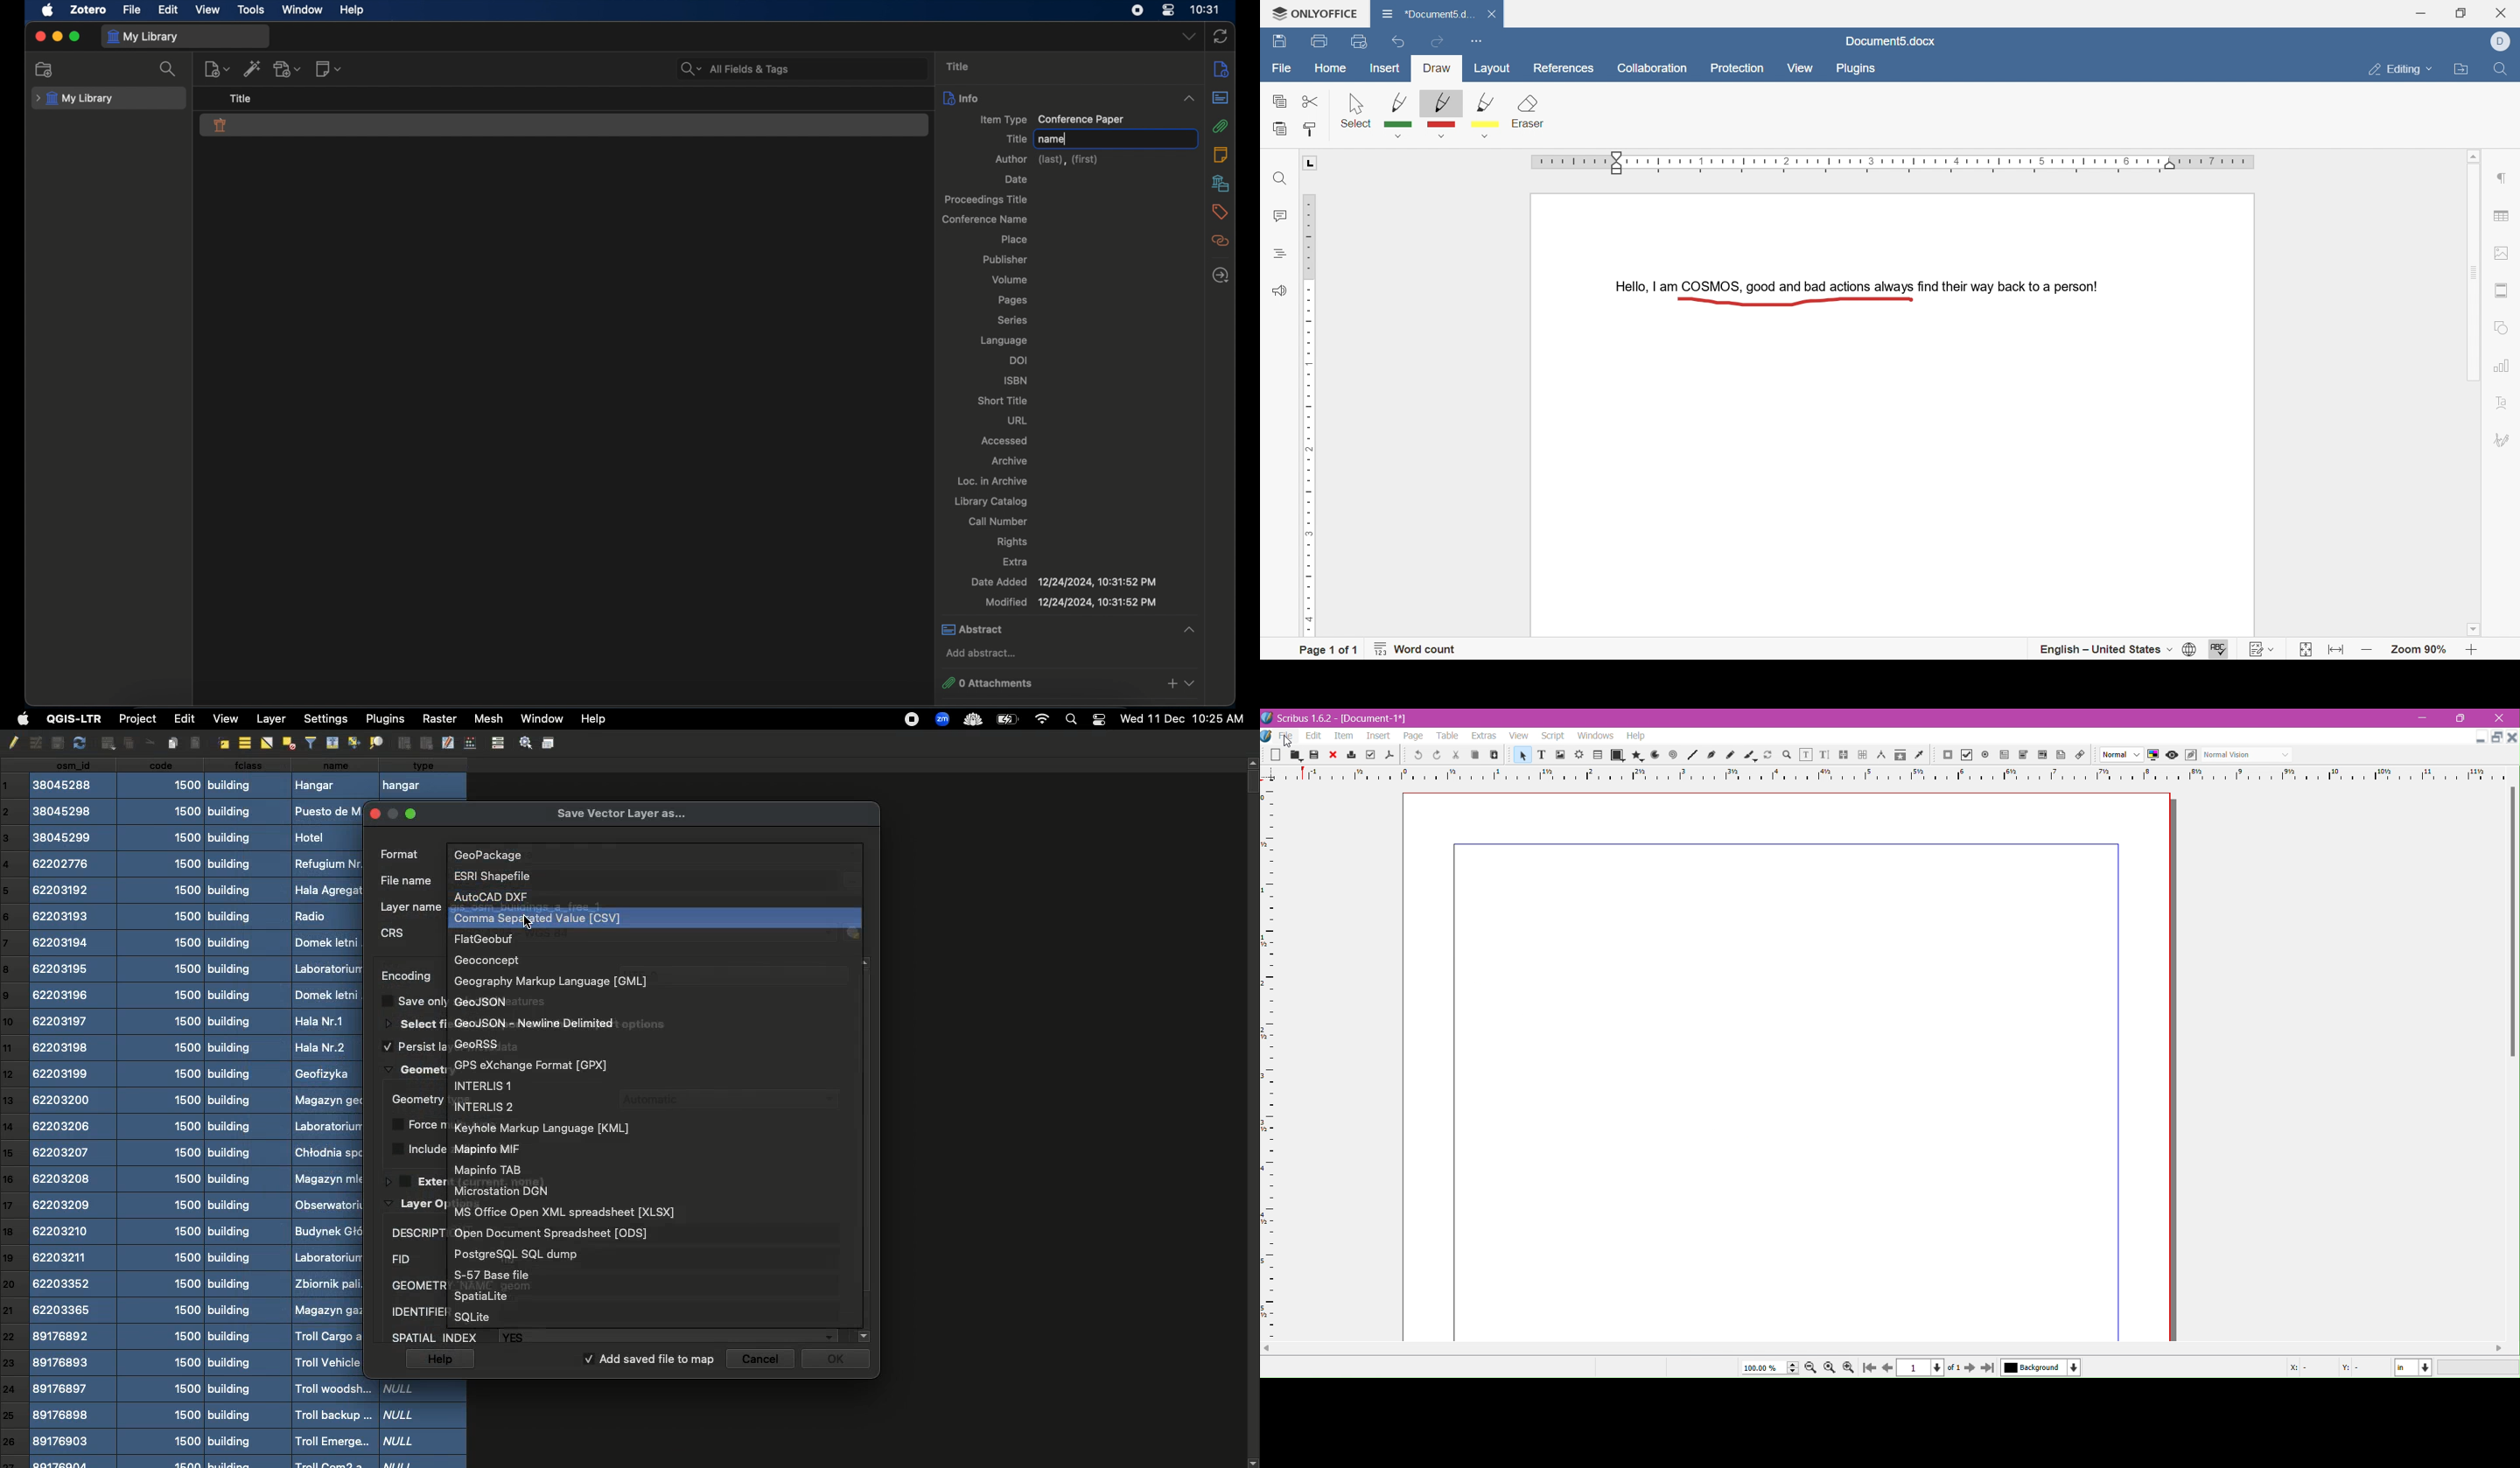 This screenshot has height=1484, width=2520. Describe the element at coordinates (2506, 11) in the screenshot. I see `close` at that location.